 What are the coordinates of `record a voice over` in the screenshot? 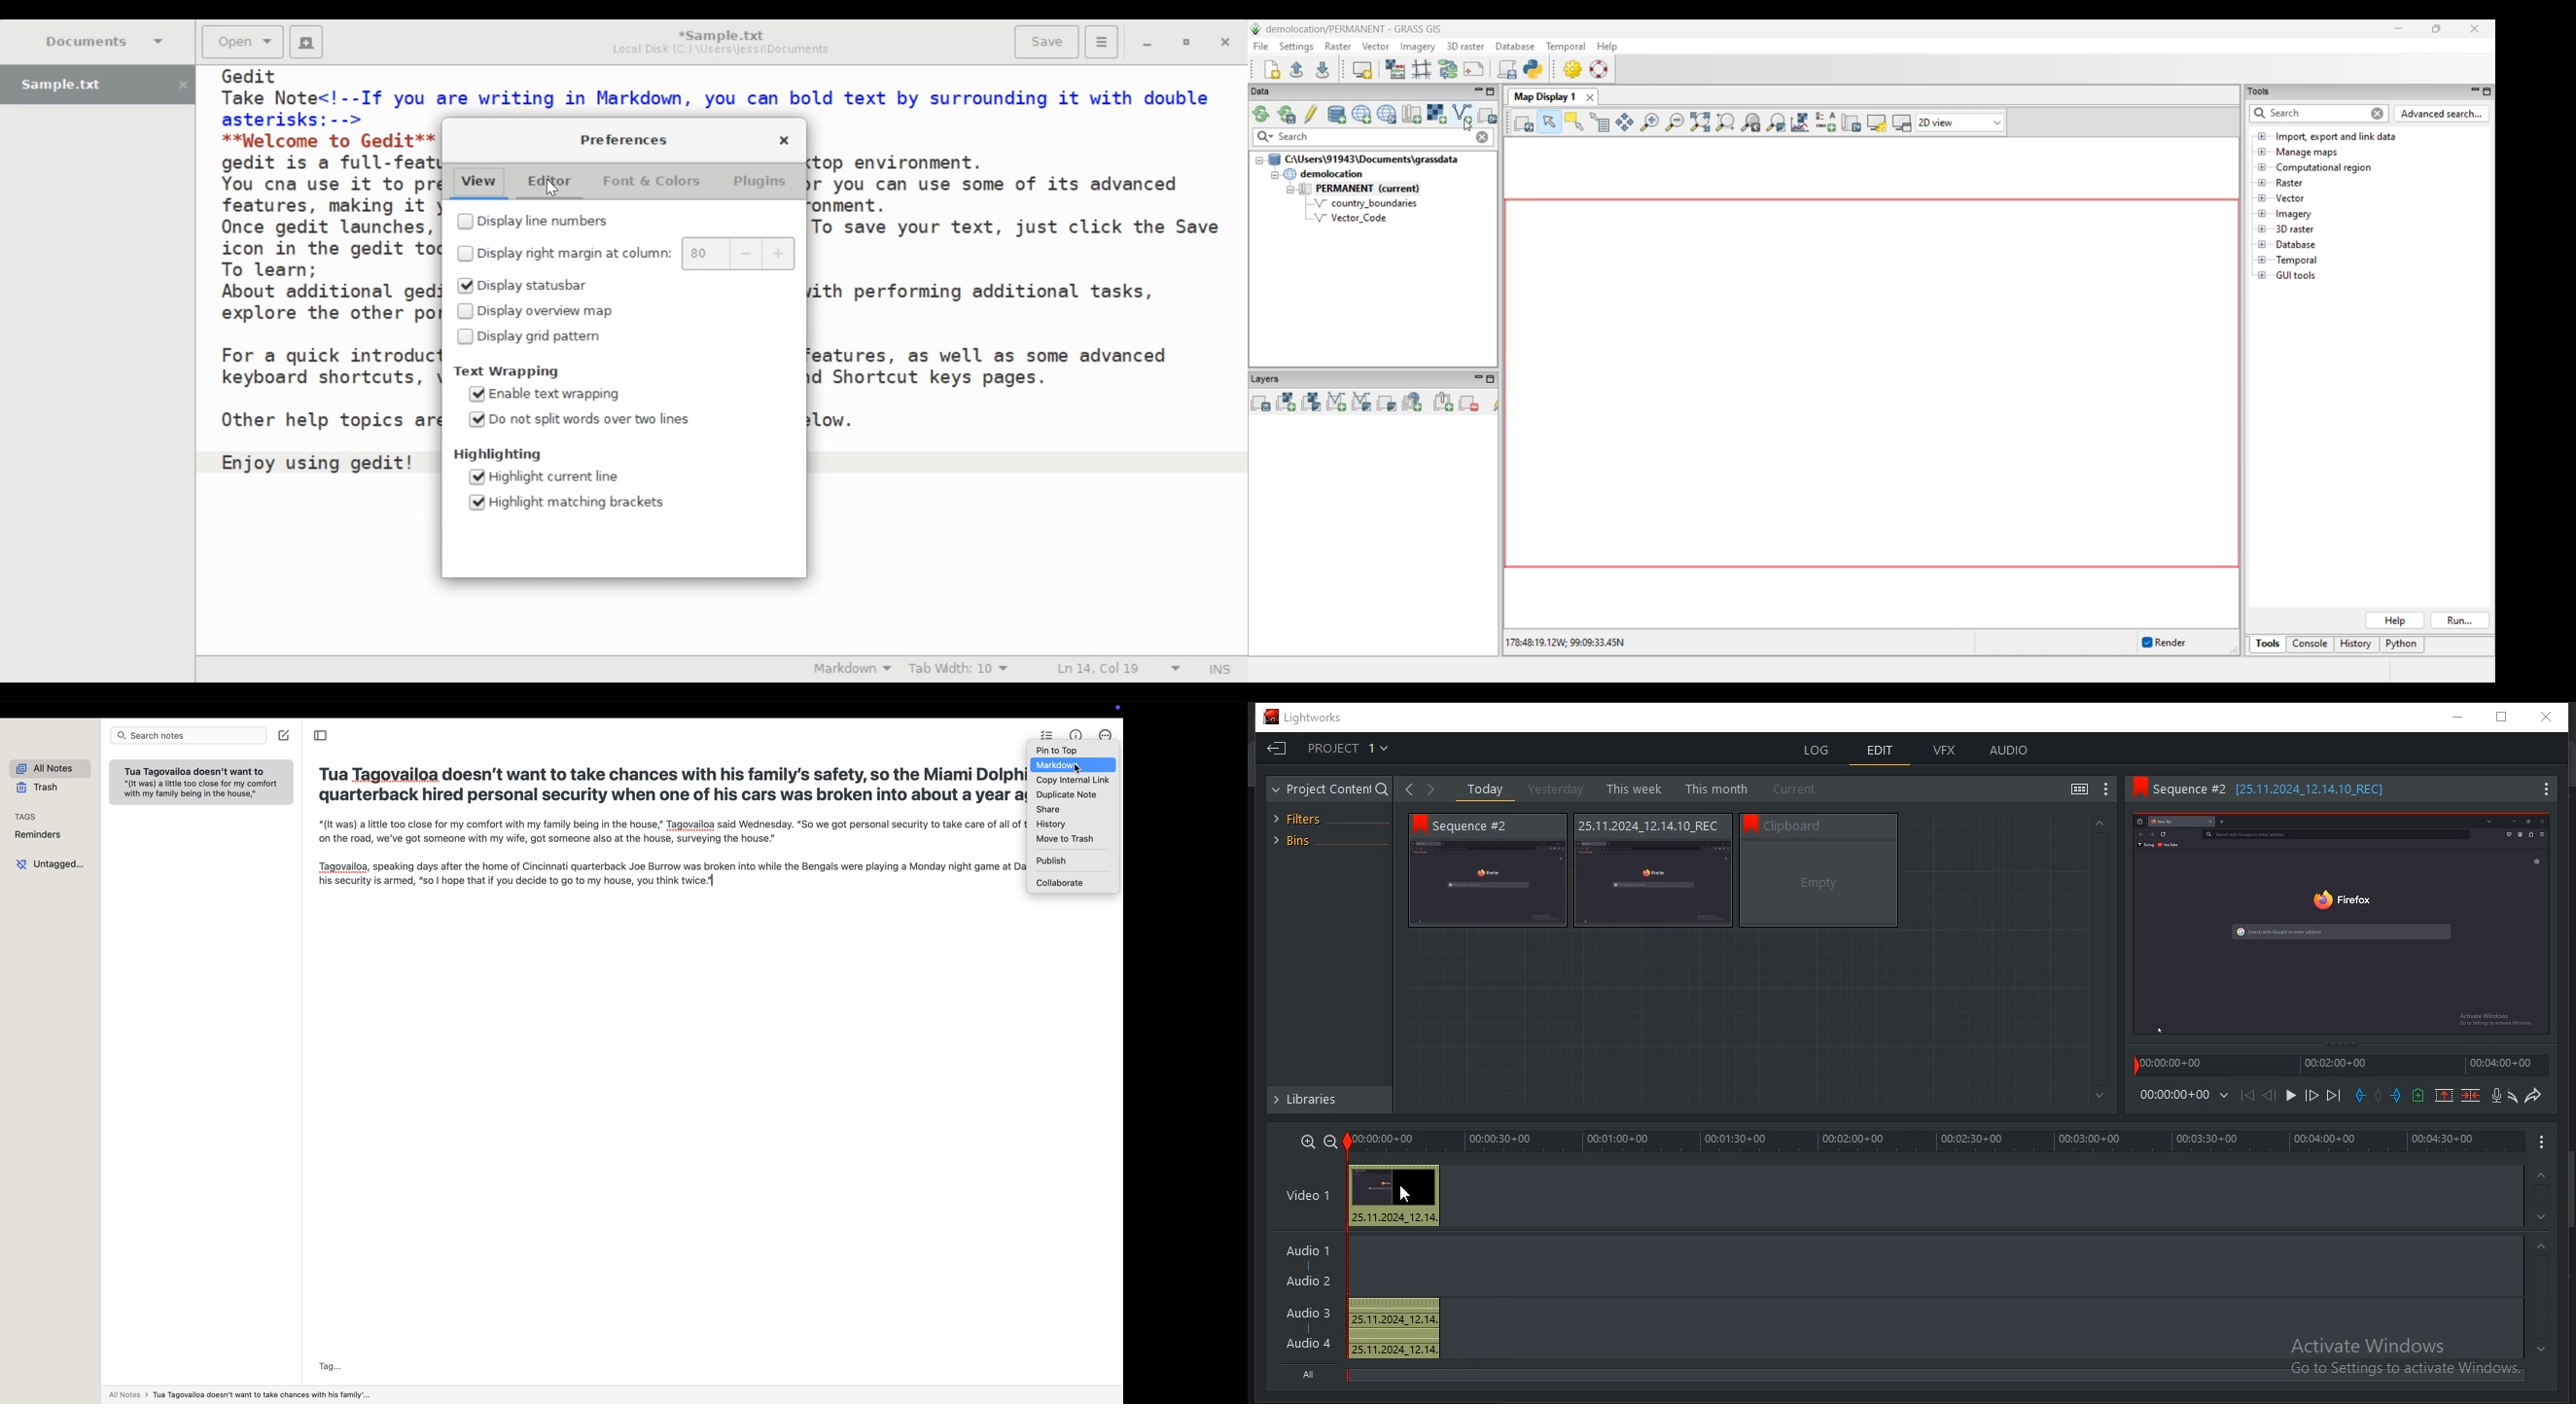 It's located at (2493, 1095).